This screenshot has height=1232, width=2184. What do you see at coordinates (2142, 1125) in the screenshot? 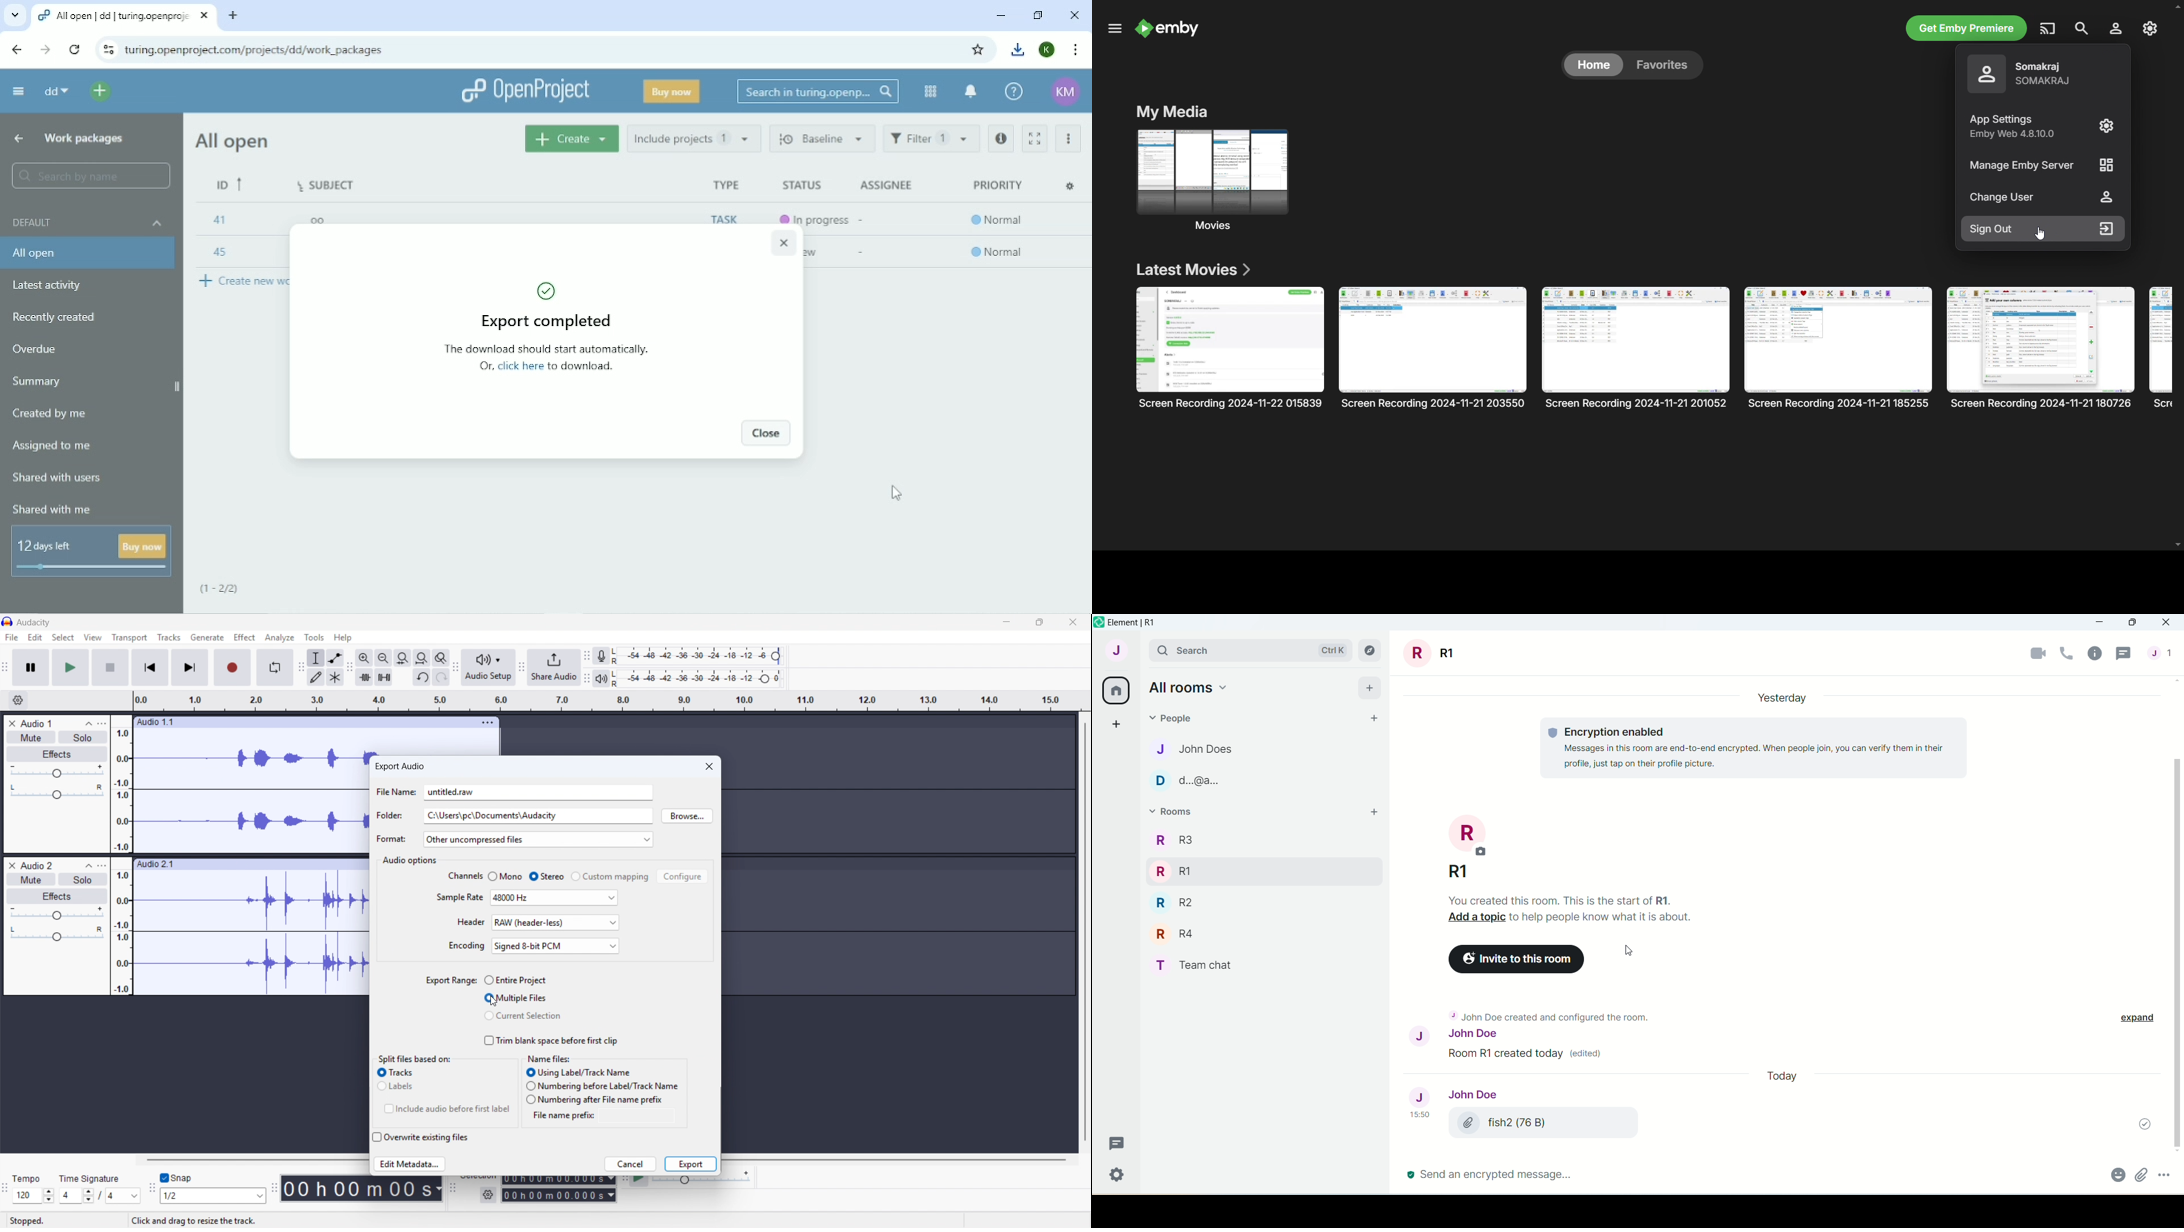
I see `message sent` at bounding box center [2142, 1125].